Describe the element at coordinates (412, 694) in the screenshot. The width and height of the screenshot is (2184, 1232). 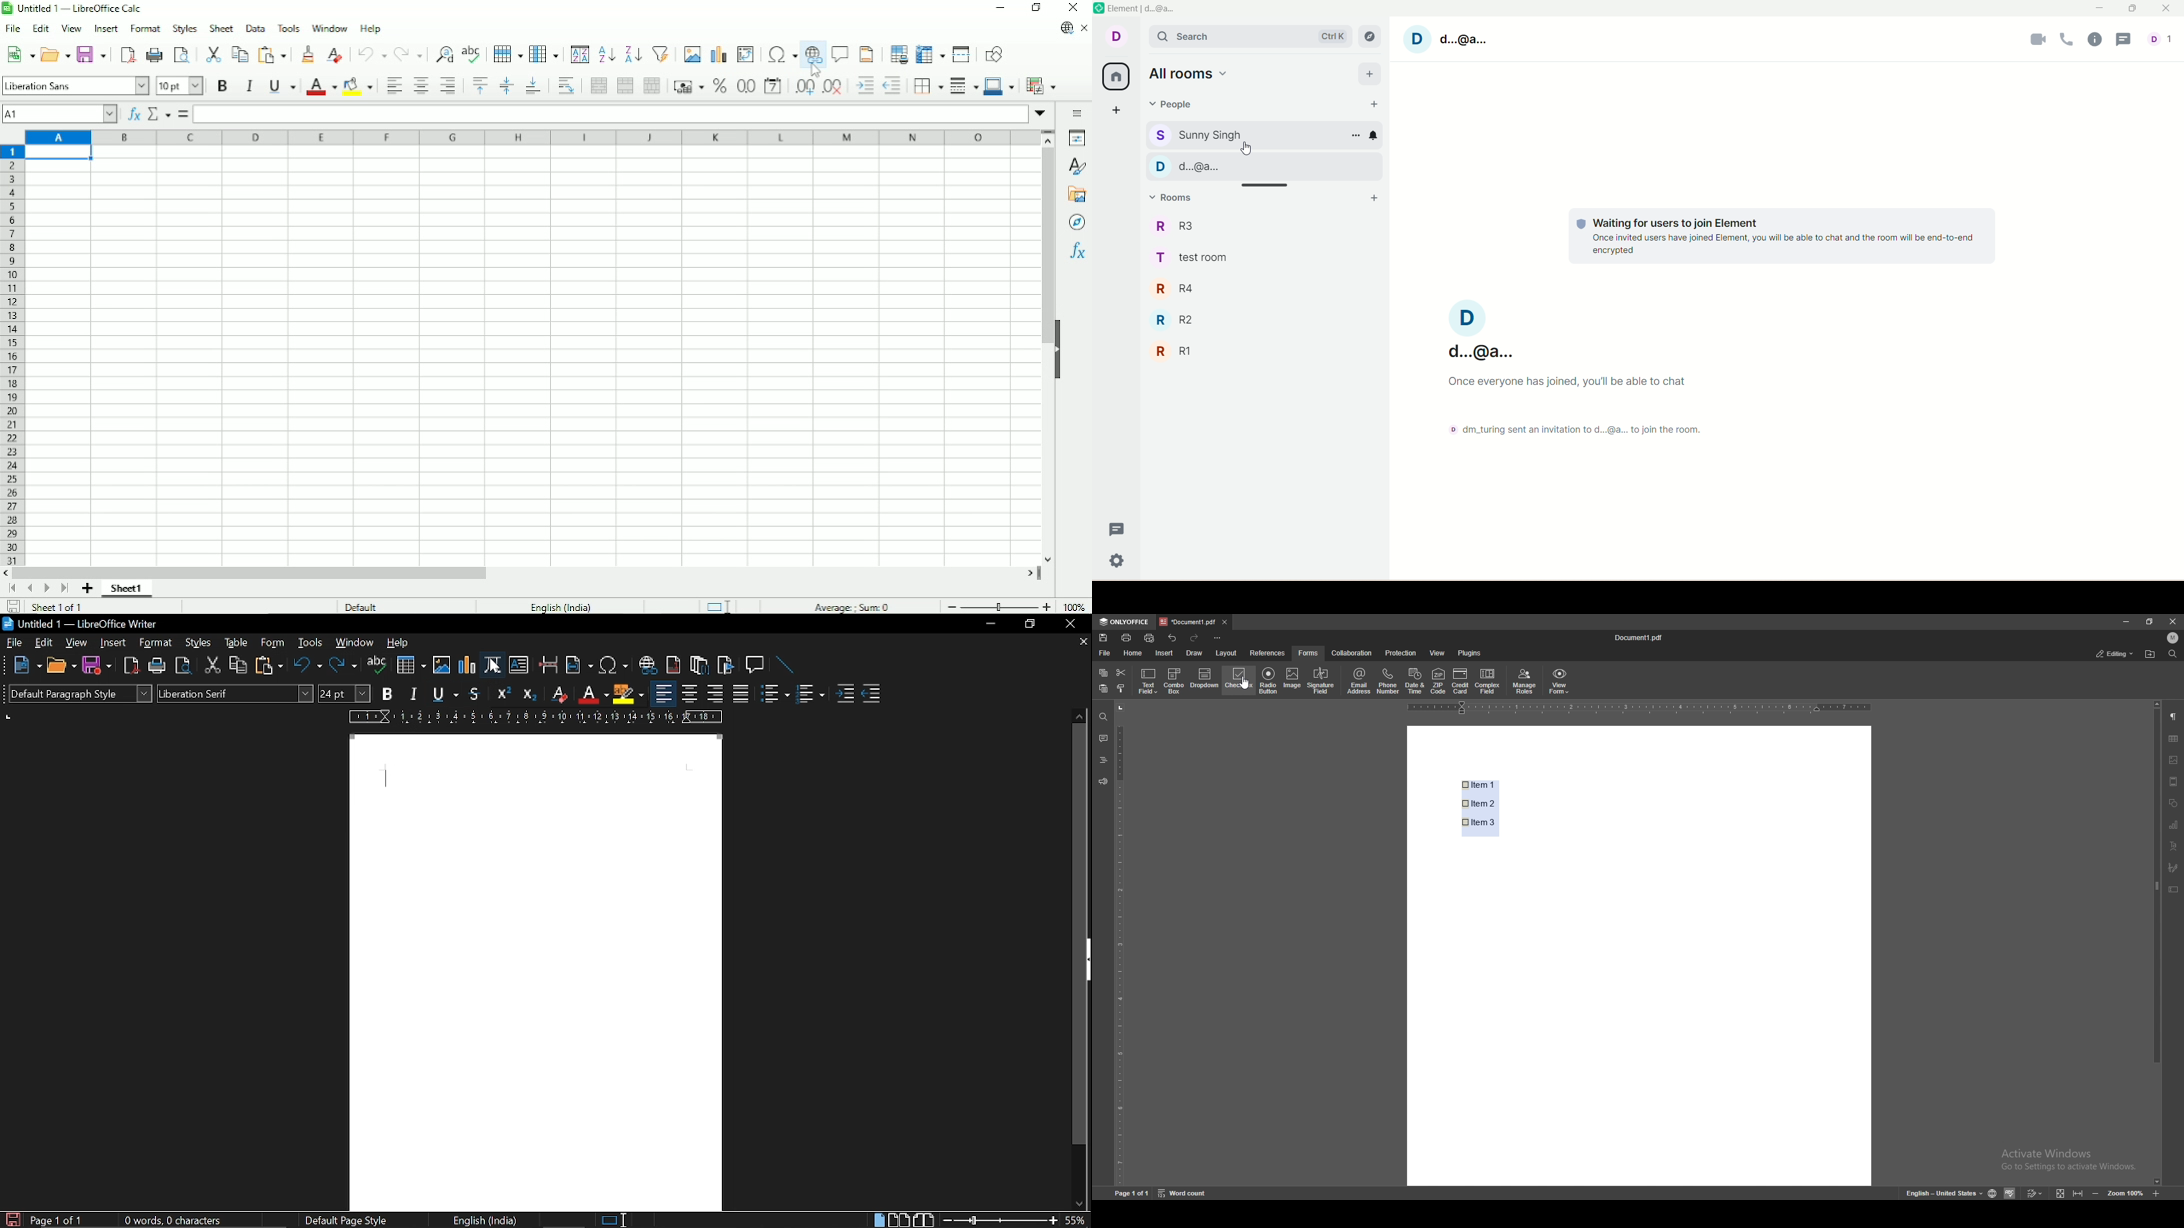
I see `italic` at that location.